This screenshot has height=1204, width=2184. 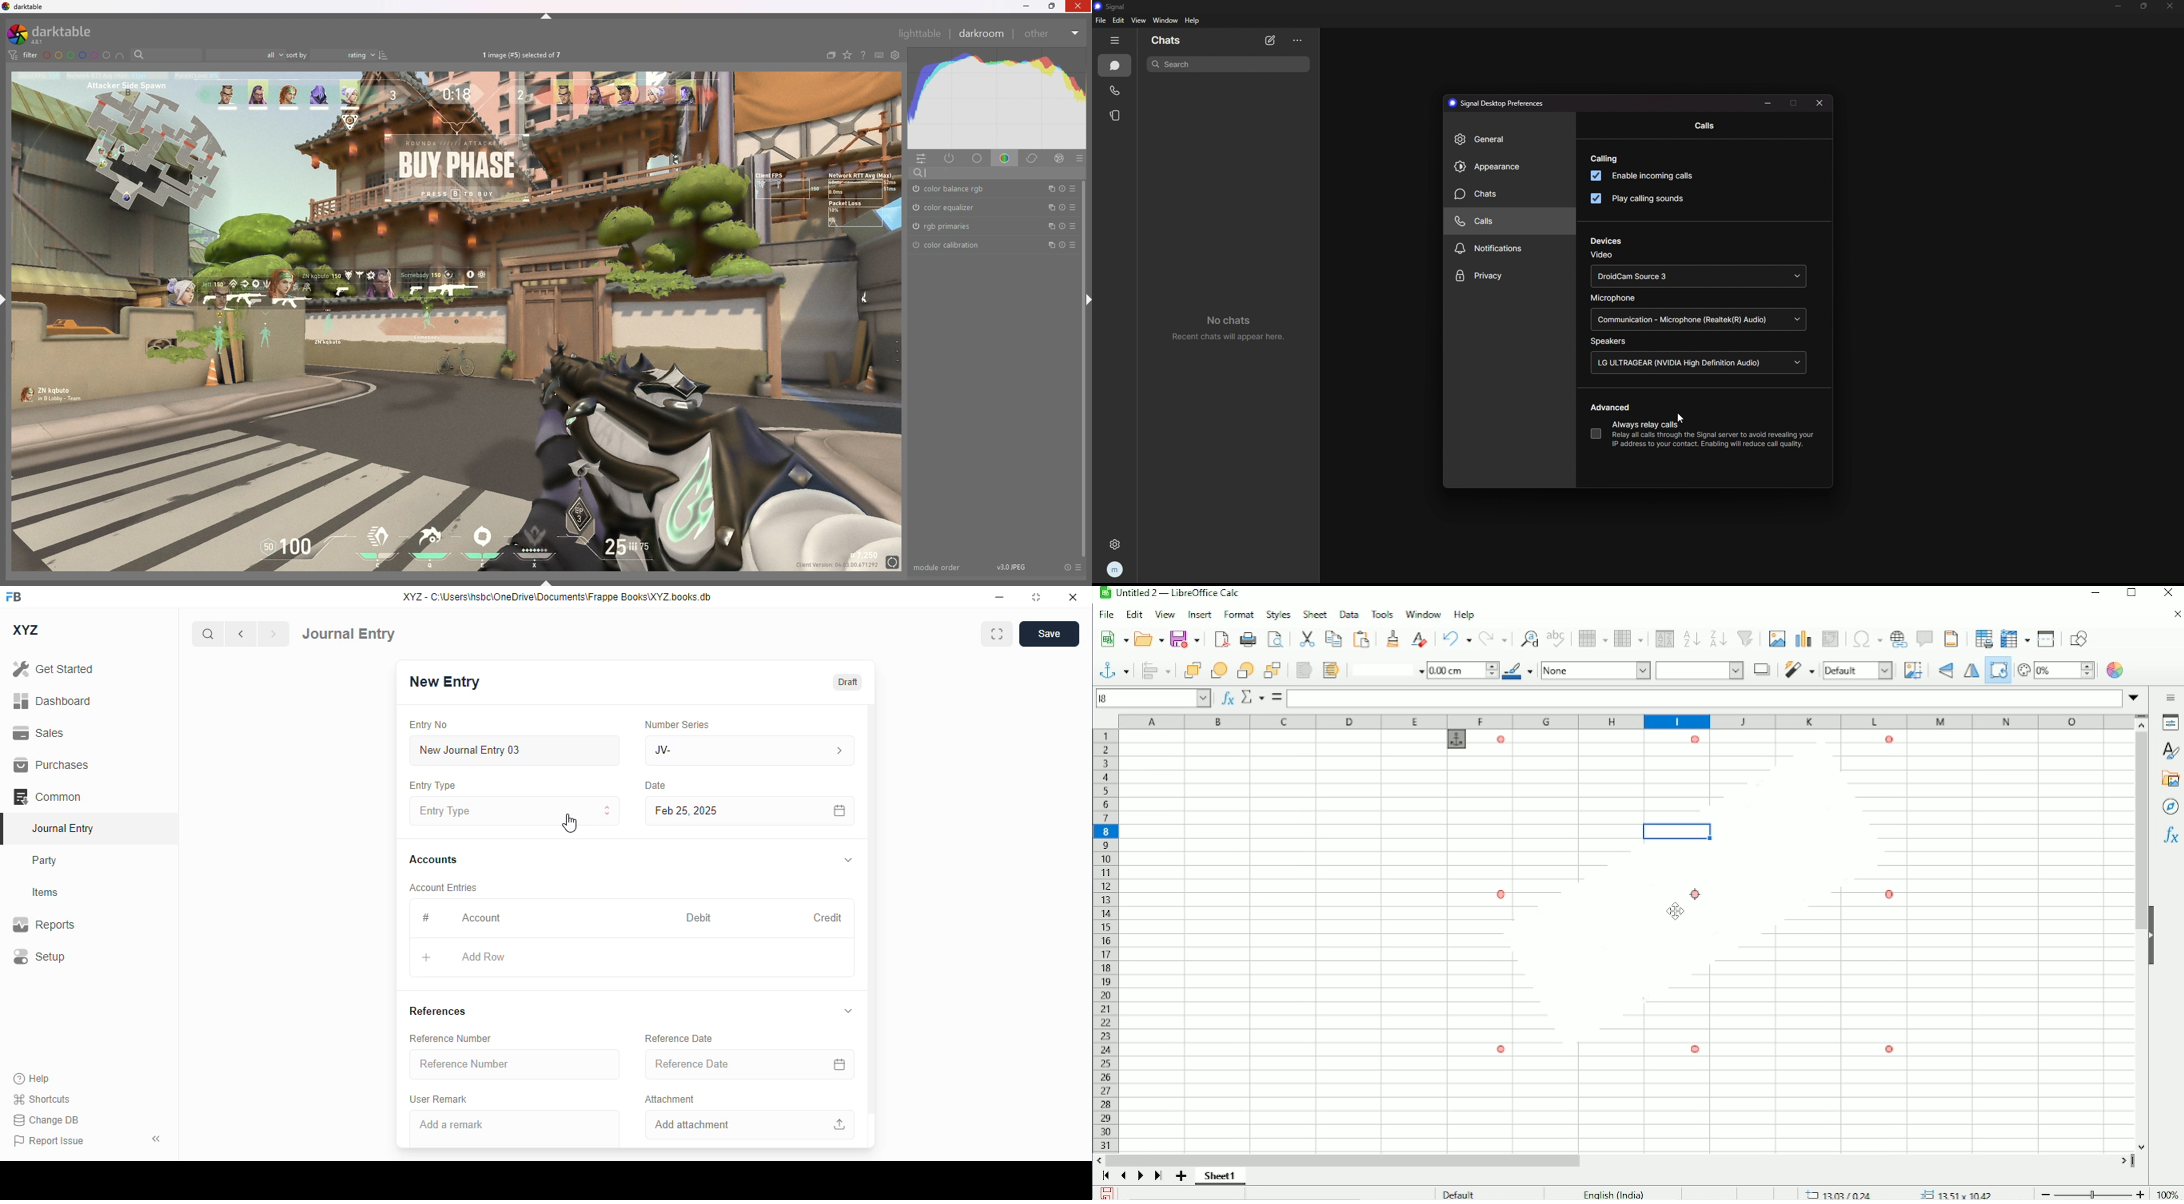 What do you see at coordinates (1608, 241) in the screenshot?
I see `devices` at bounding box center [1608, 241].